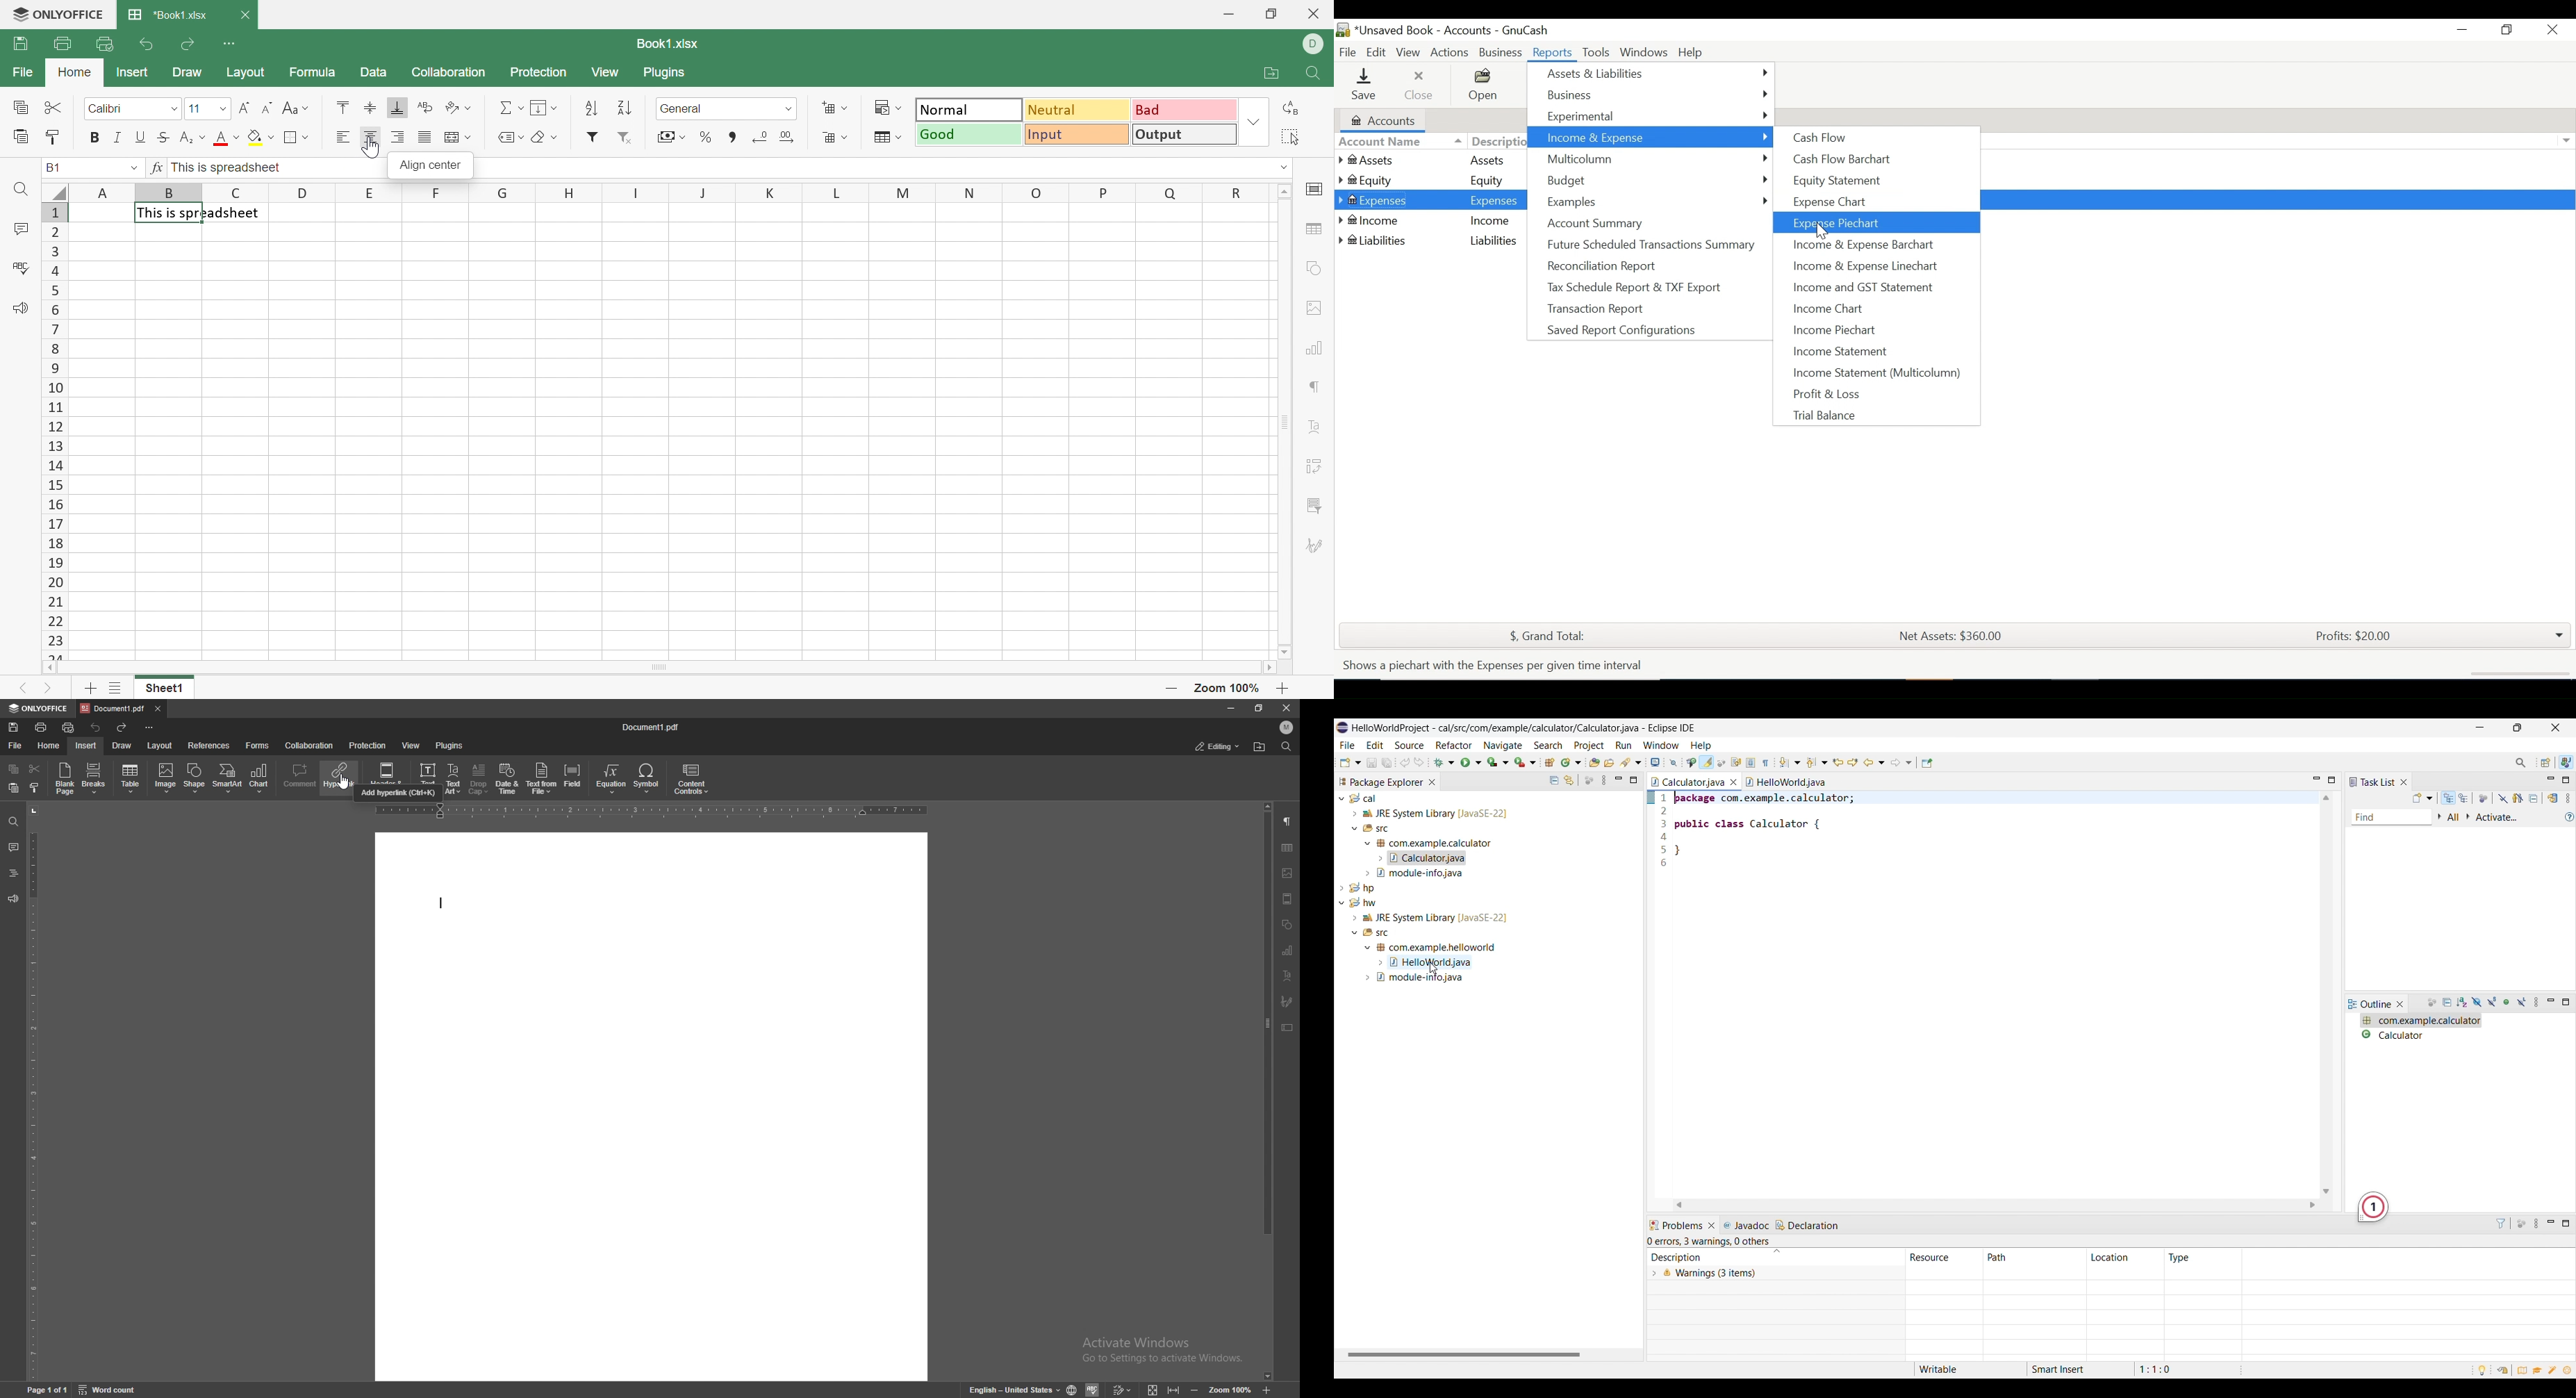  I want to click on file, so click(14, 746).